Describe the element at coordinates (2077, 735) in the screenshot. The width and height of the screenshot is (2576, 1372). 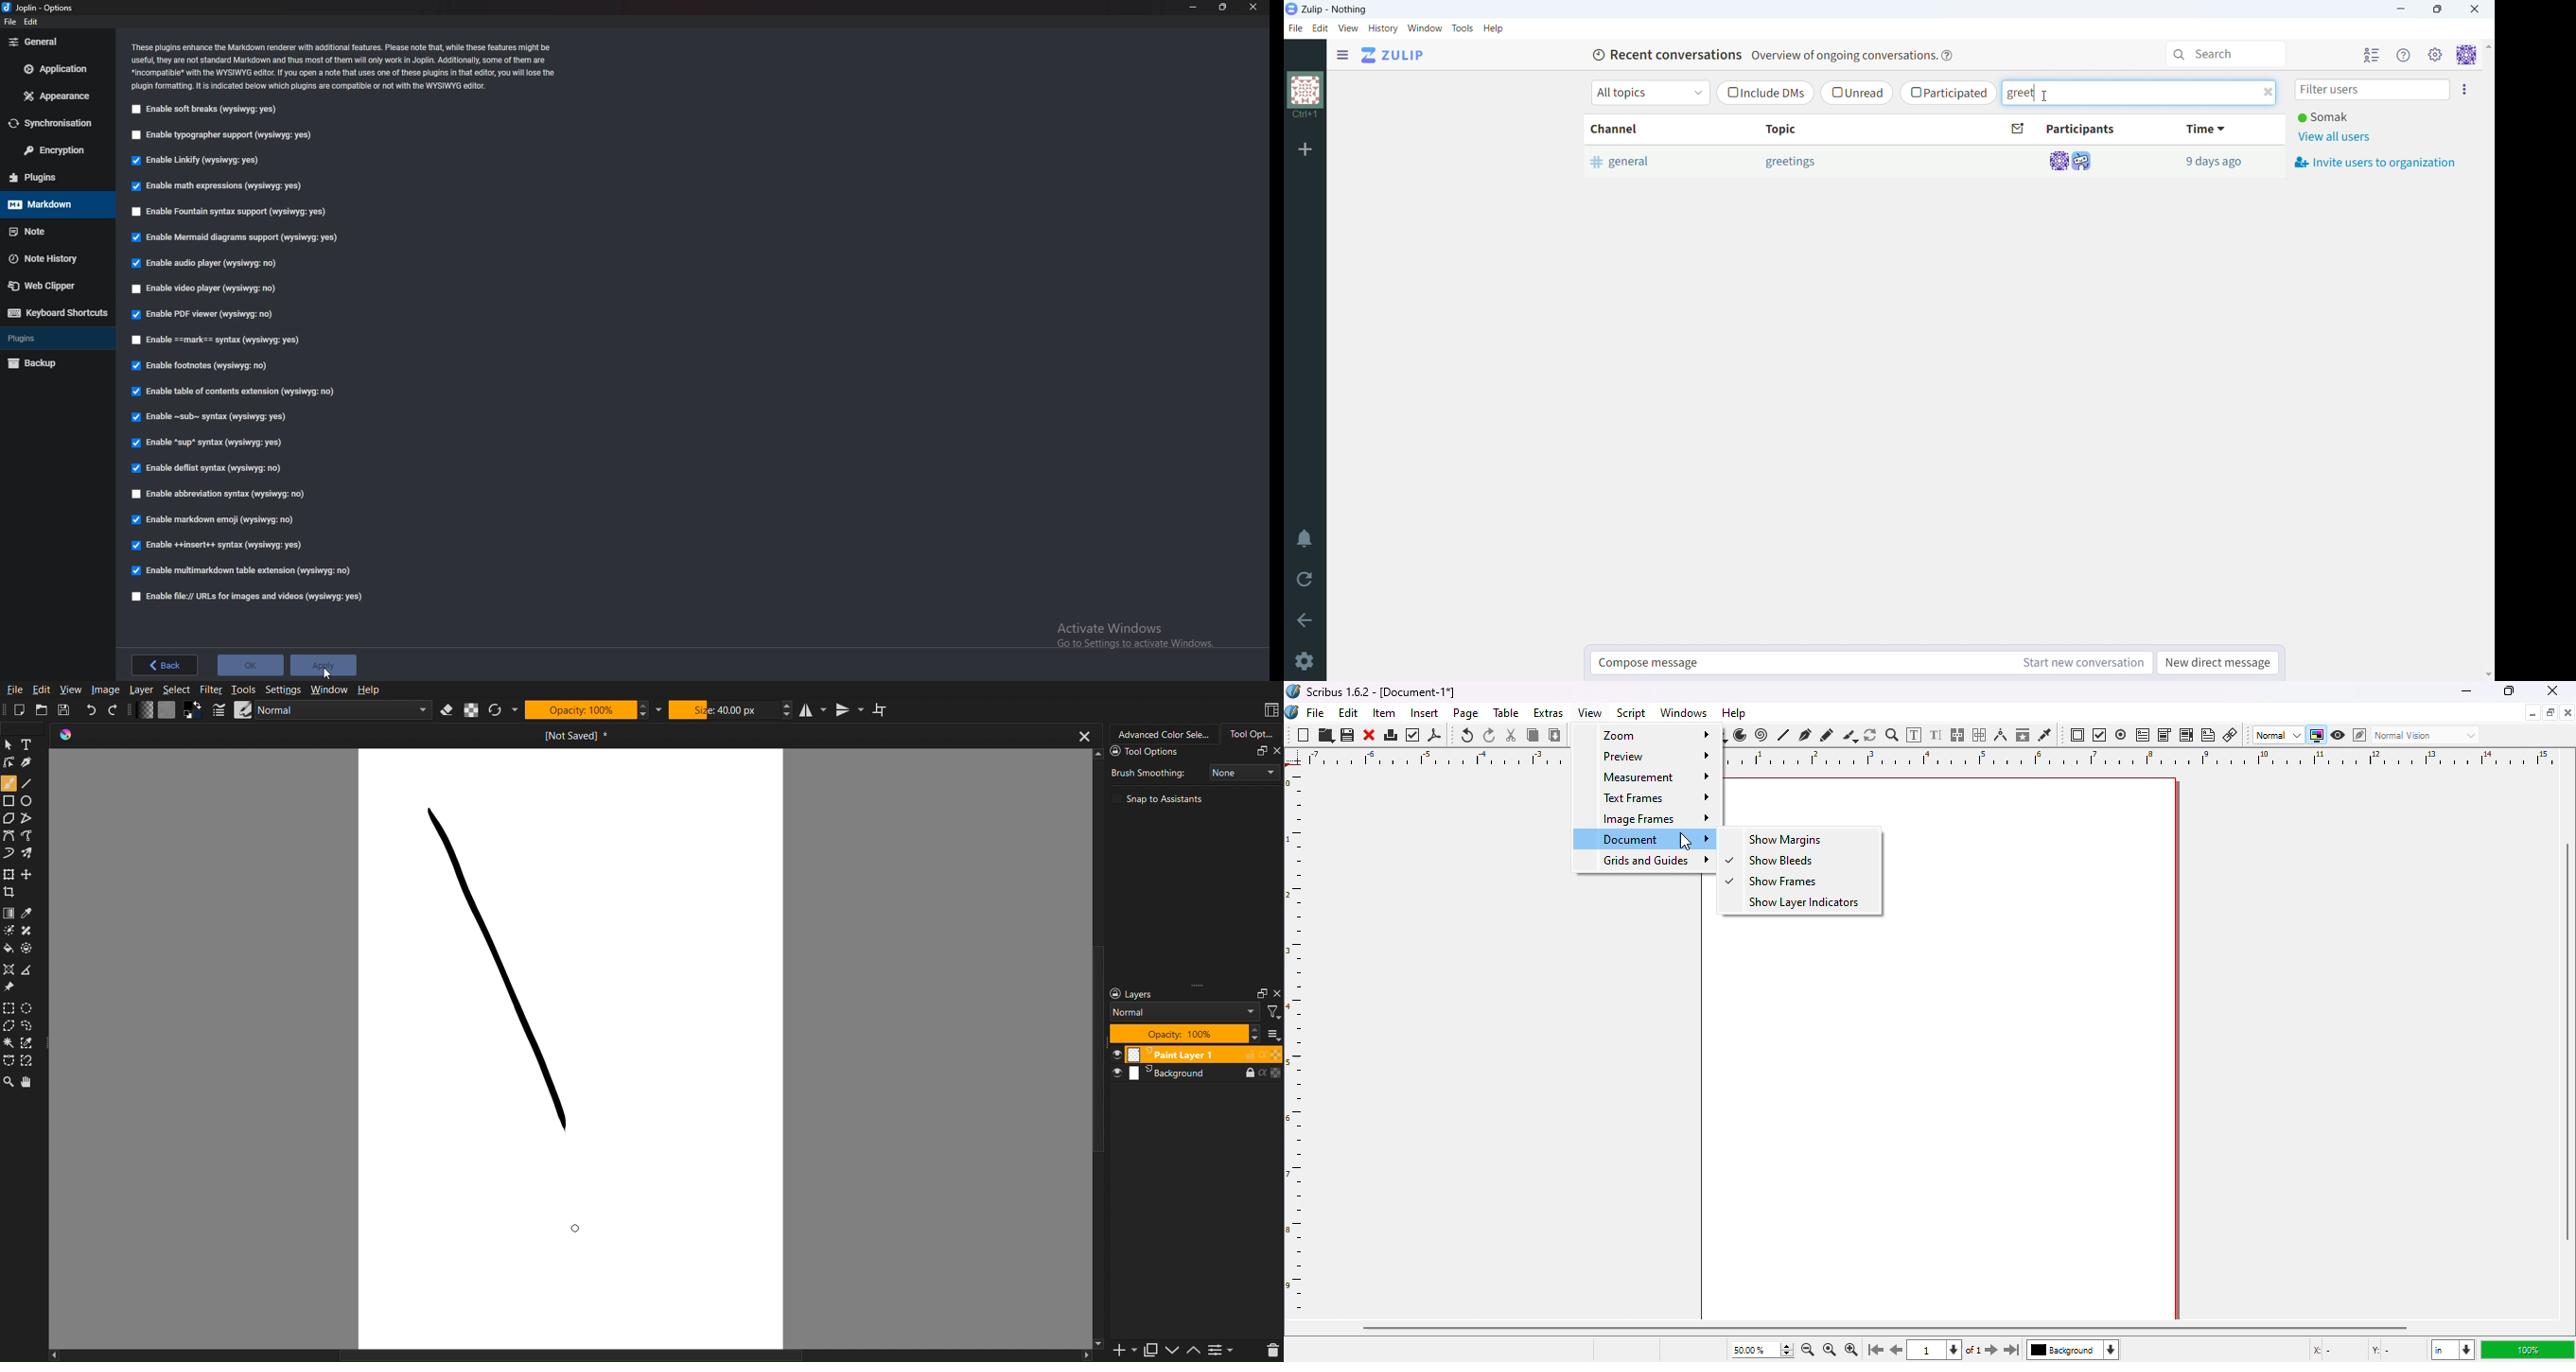
I see `PDF push button` at that location.